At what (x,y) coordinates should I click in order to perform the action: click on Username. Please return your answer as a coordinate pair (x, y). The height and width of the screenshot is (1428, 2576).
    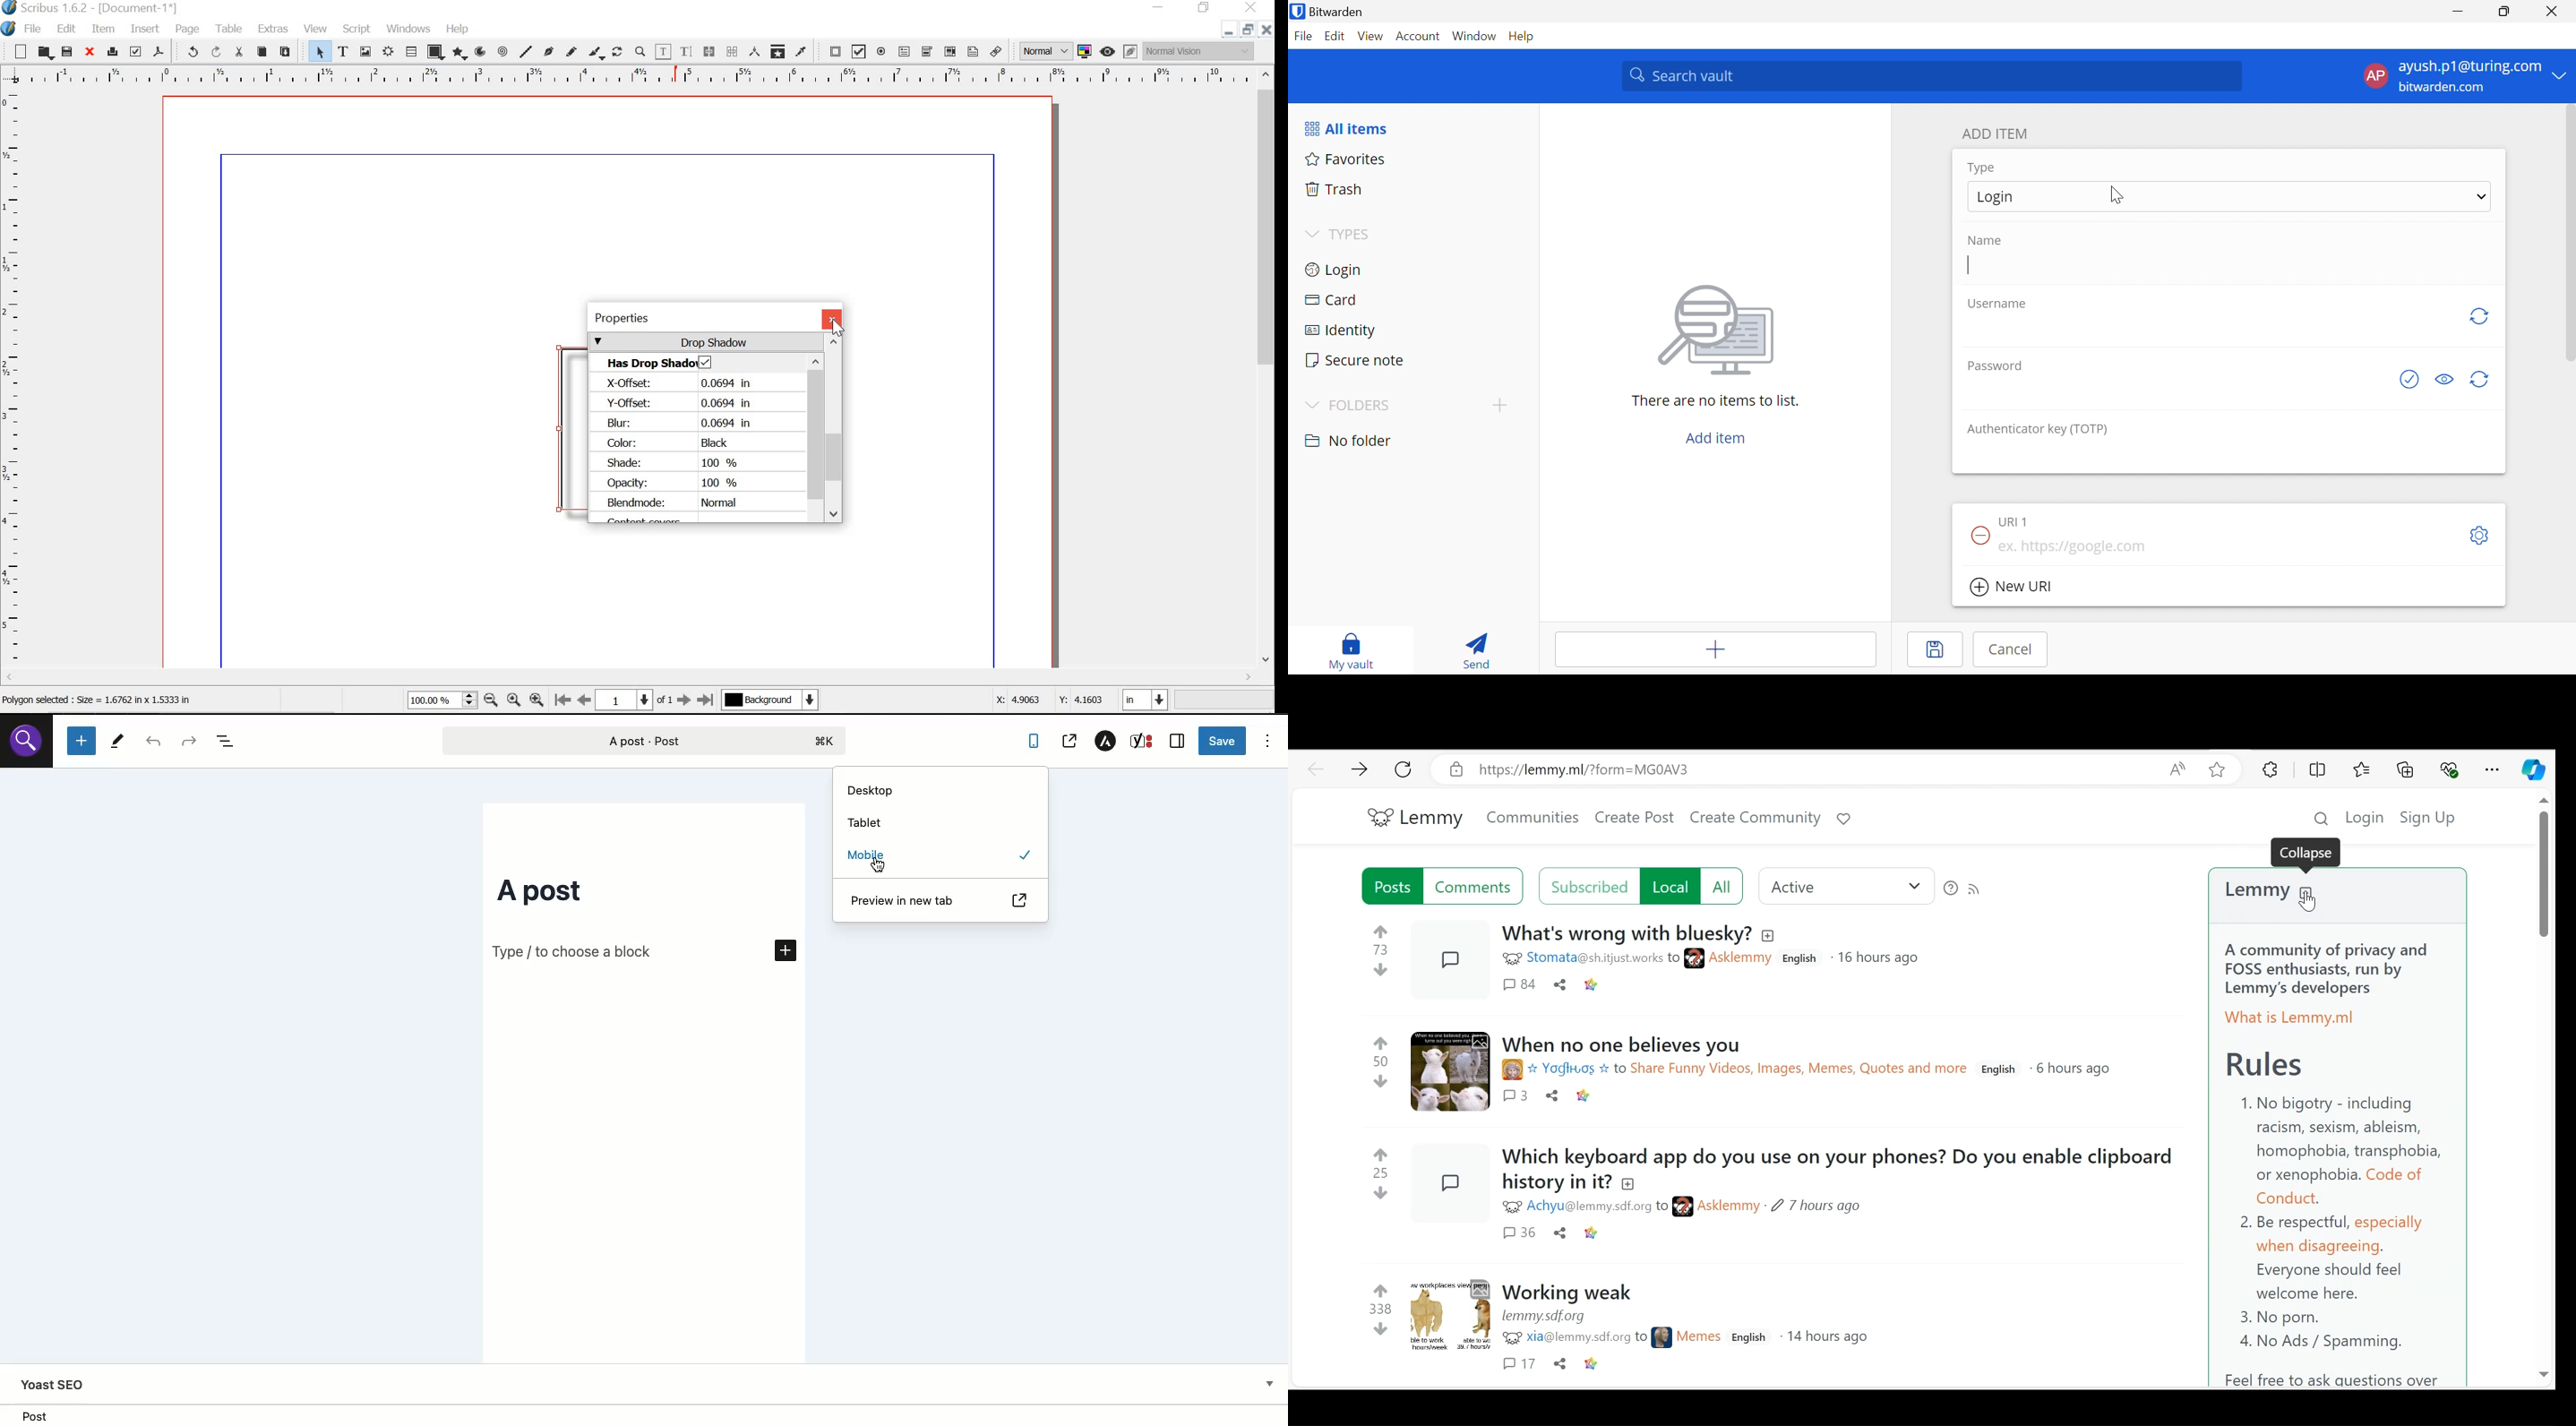
    Looking at the image, I should click on (1699, 1336).